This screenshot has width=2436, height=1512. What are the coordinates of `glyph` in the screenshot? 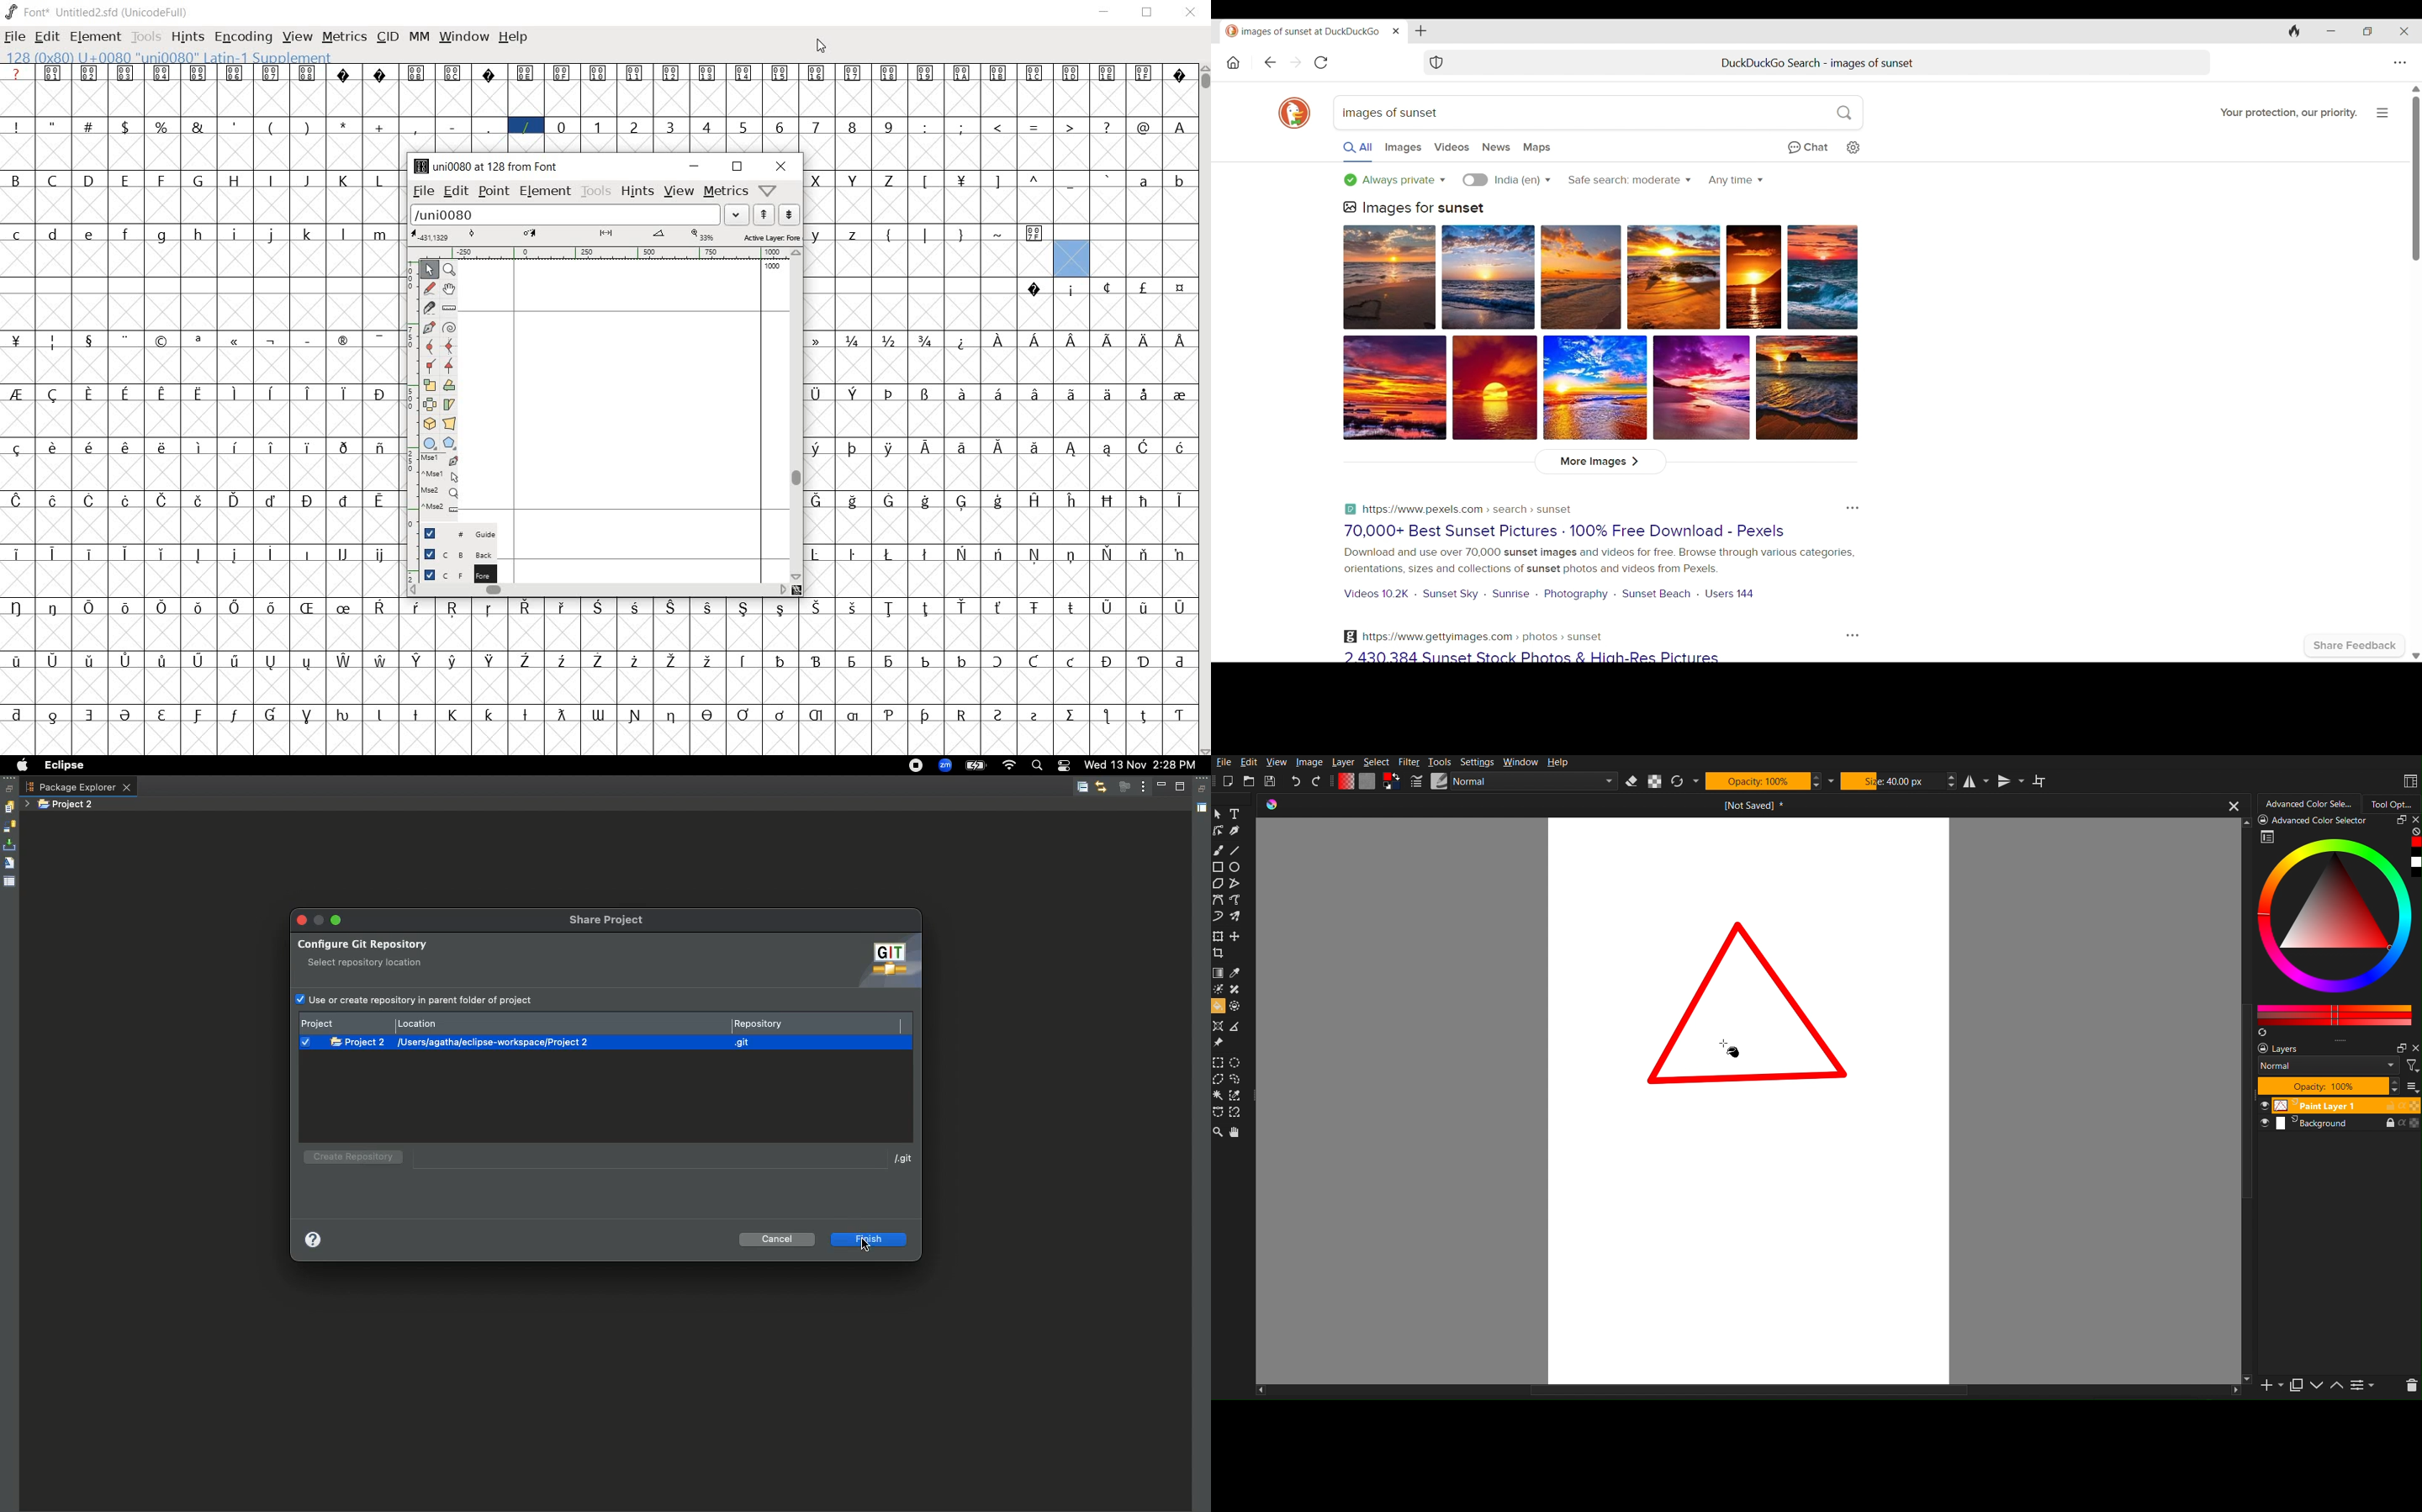 It's located at (414, 128).